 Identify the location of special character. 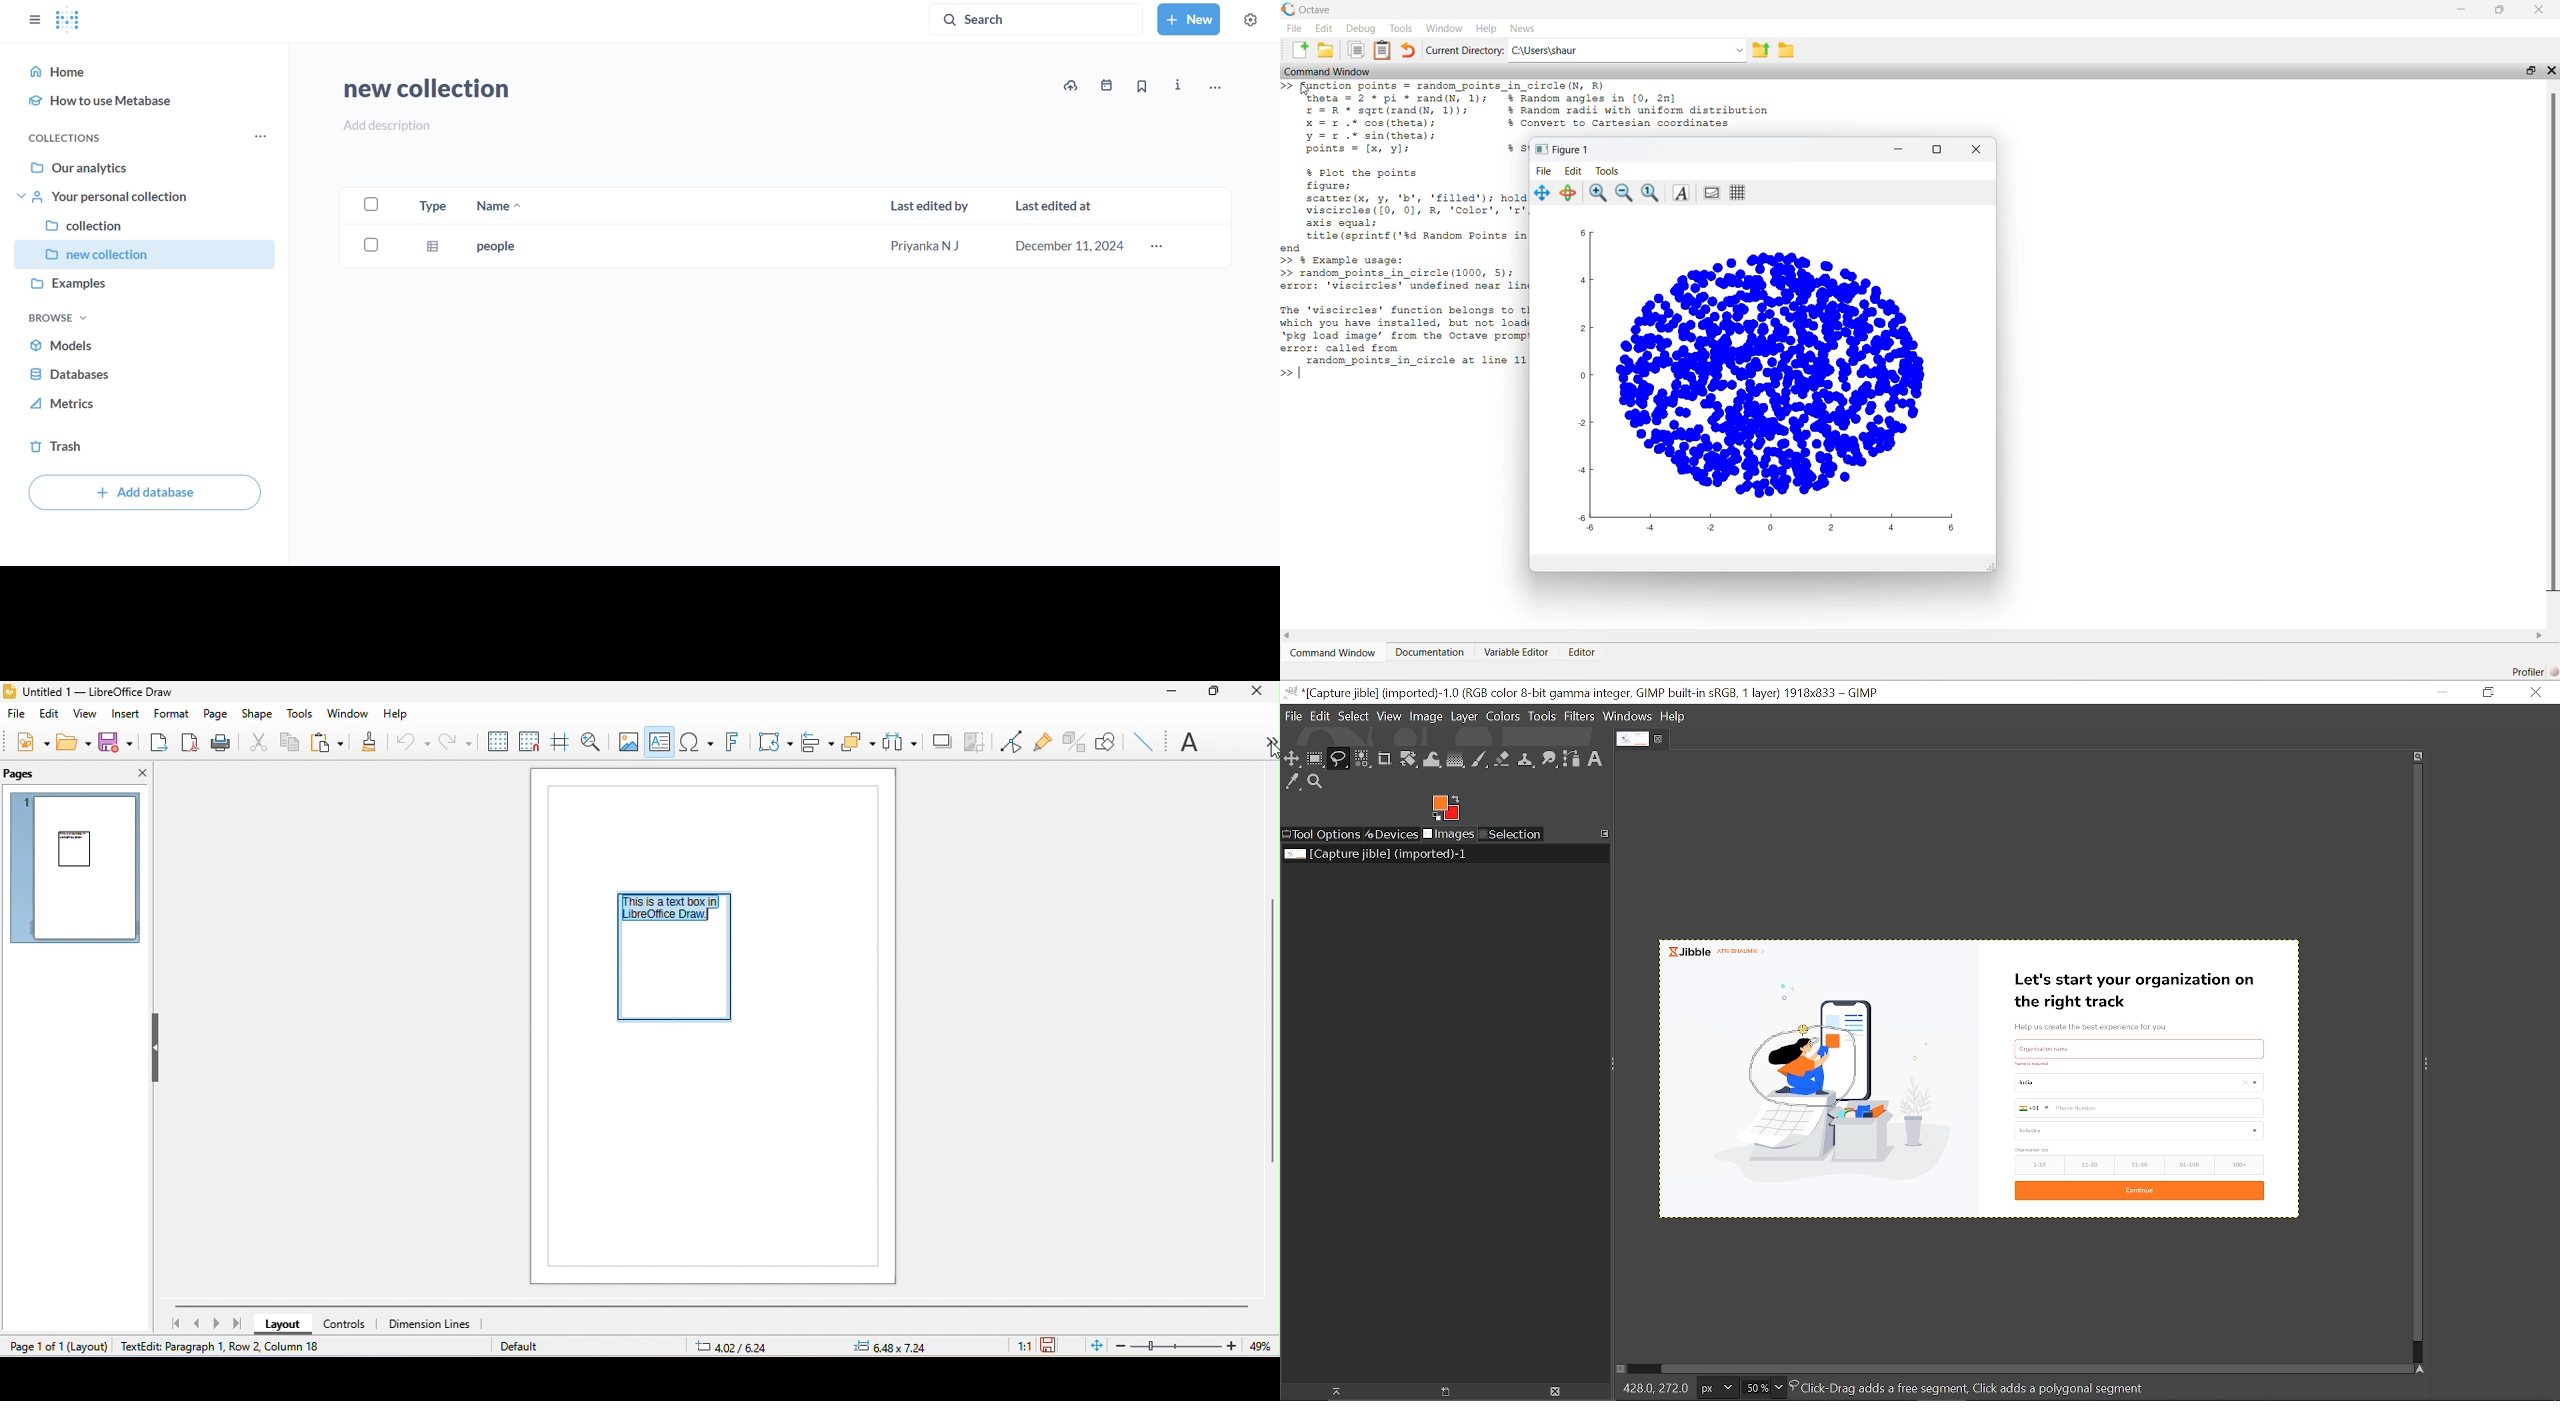
(698, 743).